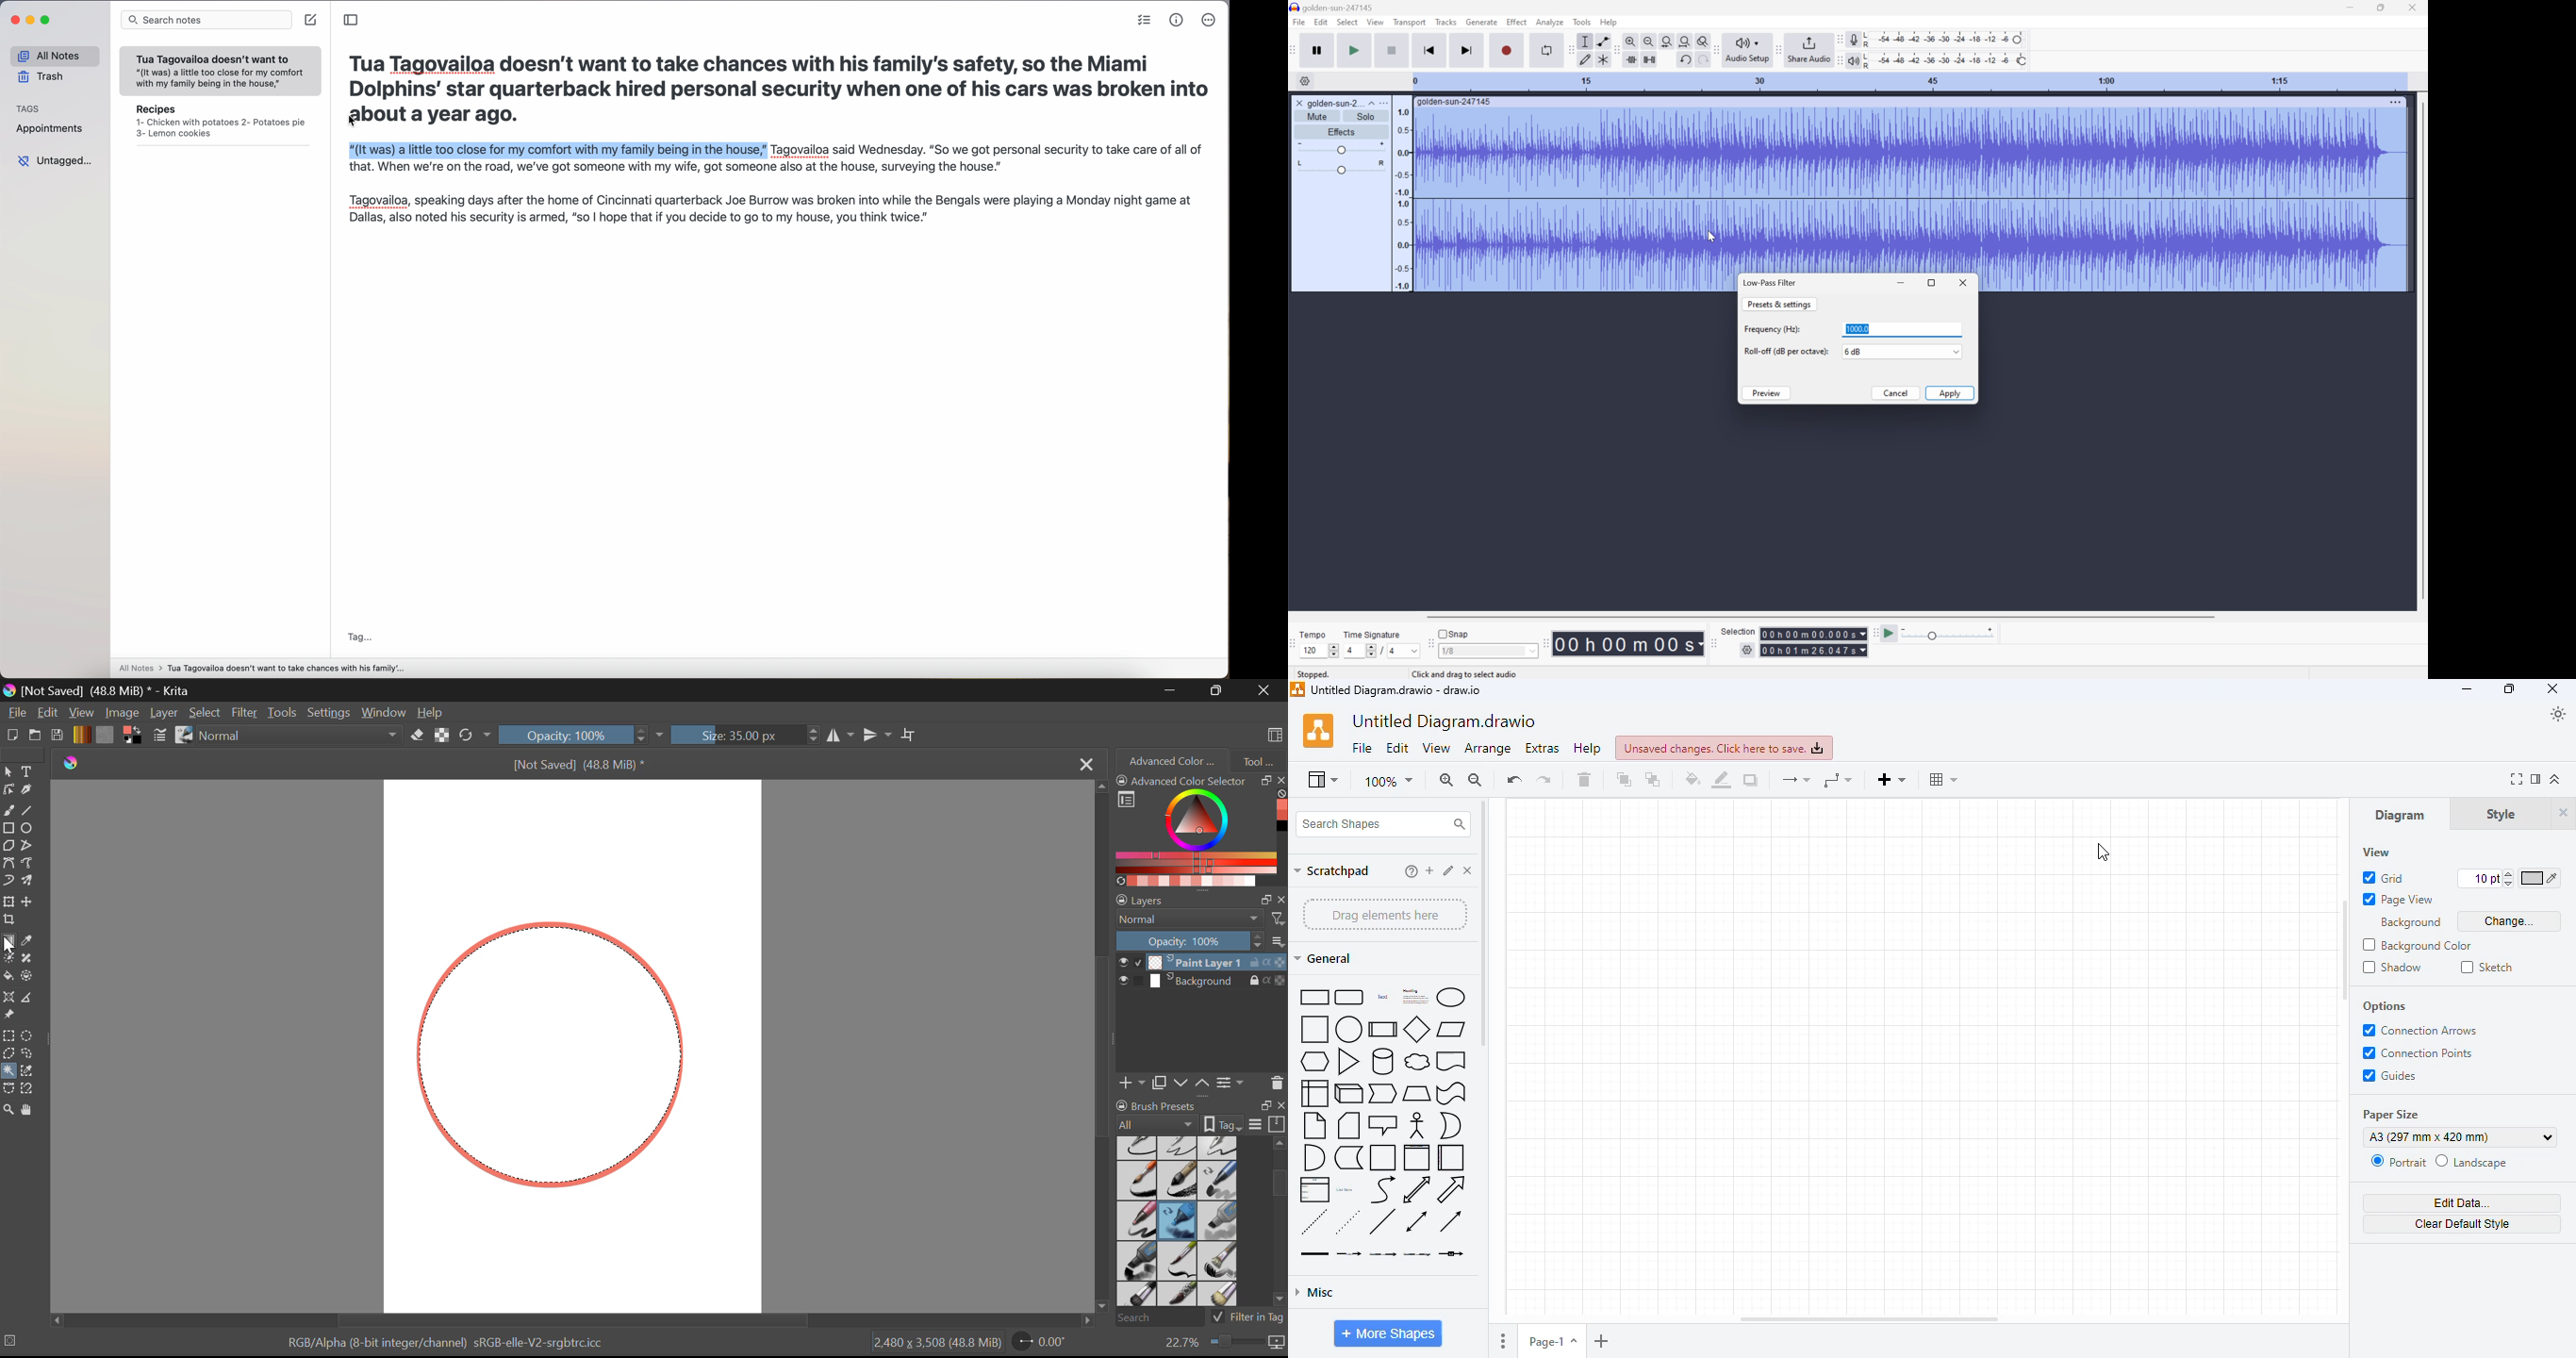 The image size is (2576, 1372). Describe the element at coordinates (2385, 1007) in the screenshot. I see `options` at that location.